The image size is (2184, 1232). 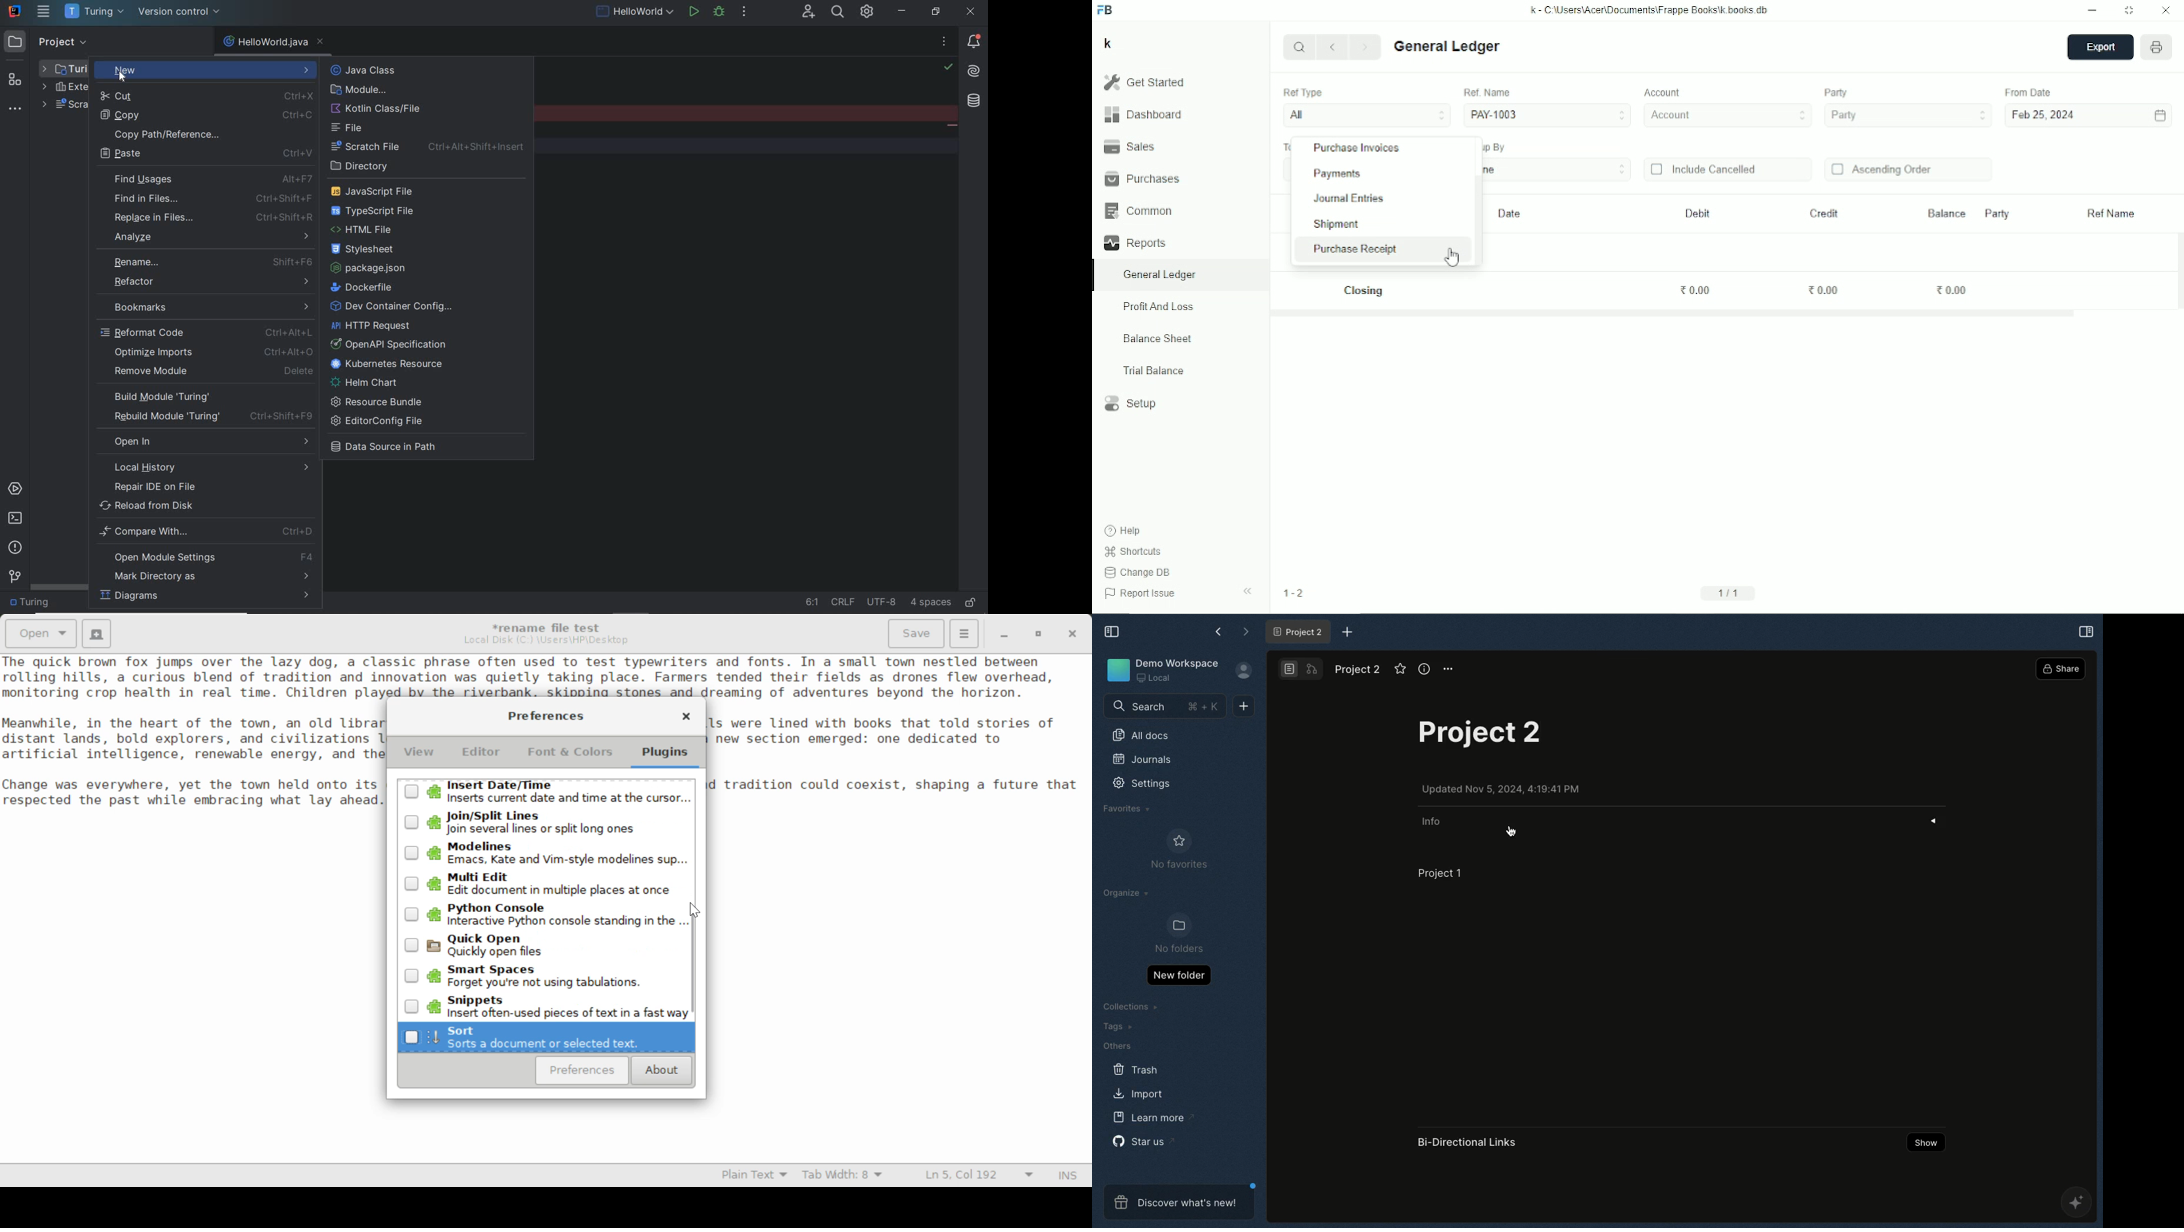 I want to click on Account, so click(x=1729, y=116).